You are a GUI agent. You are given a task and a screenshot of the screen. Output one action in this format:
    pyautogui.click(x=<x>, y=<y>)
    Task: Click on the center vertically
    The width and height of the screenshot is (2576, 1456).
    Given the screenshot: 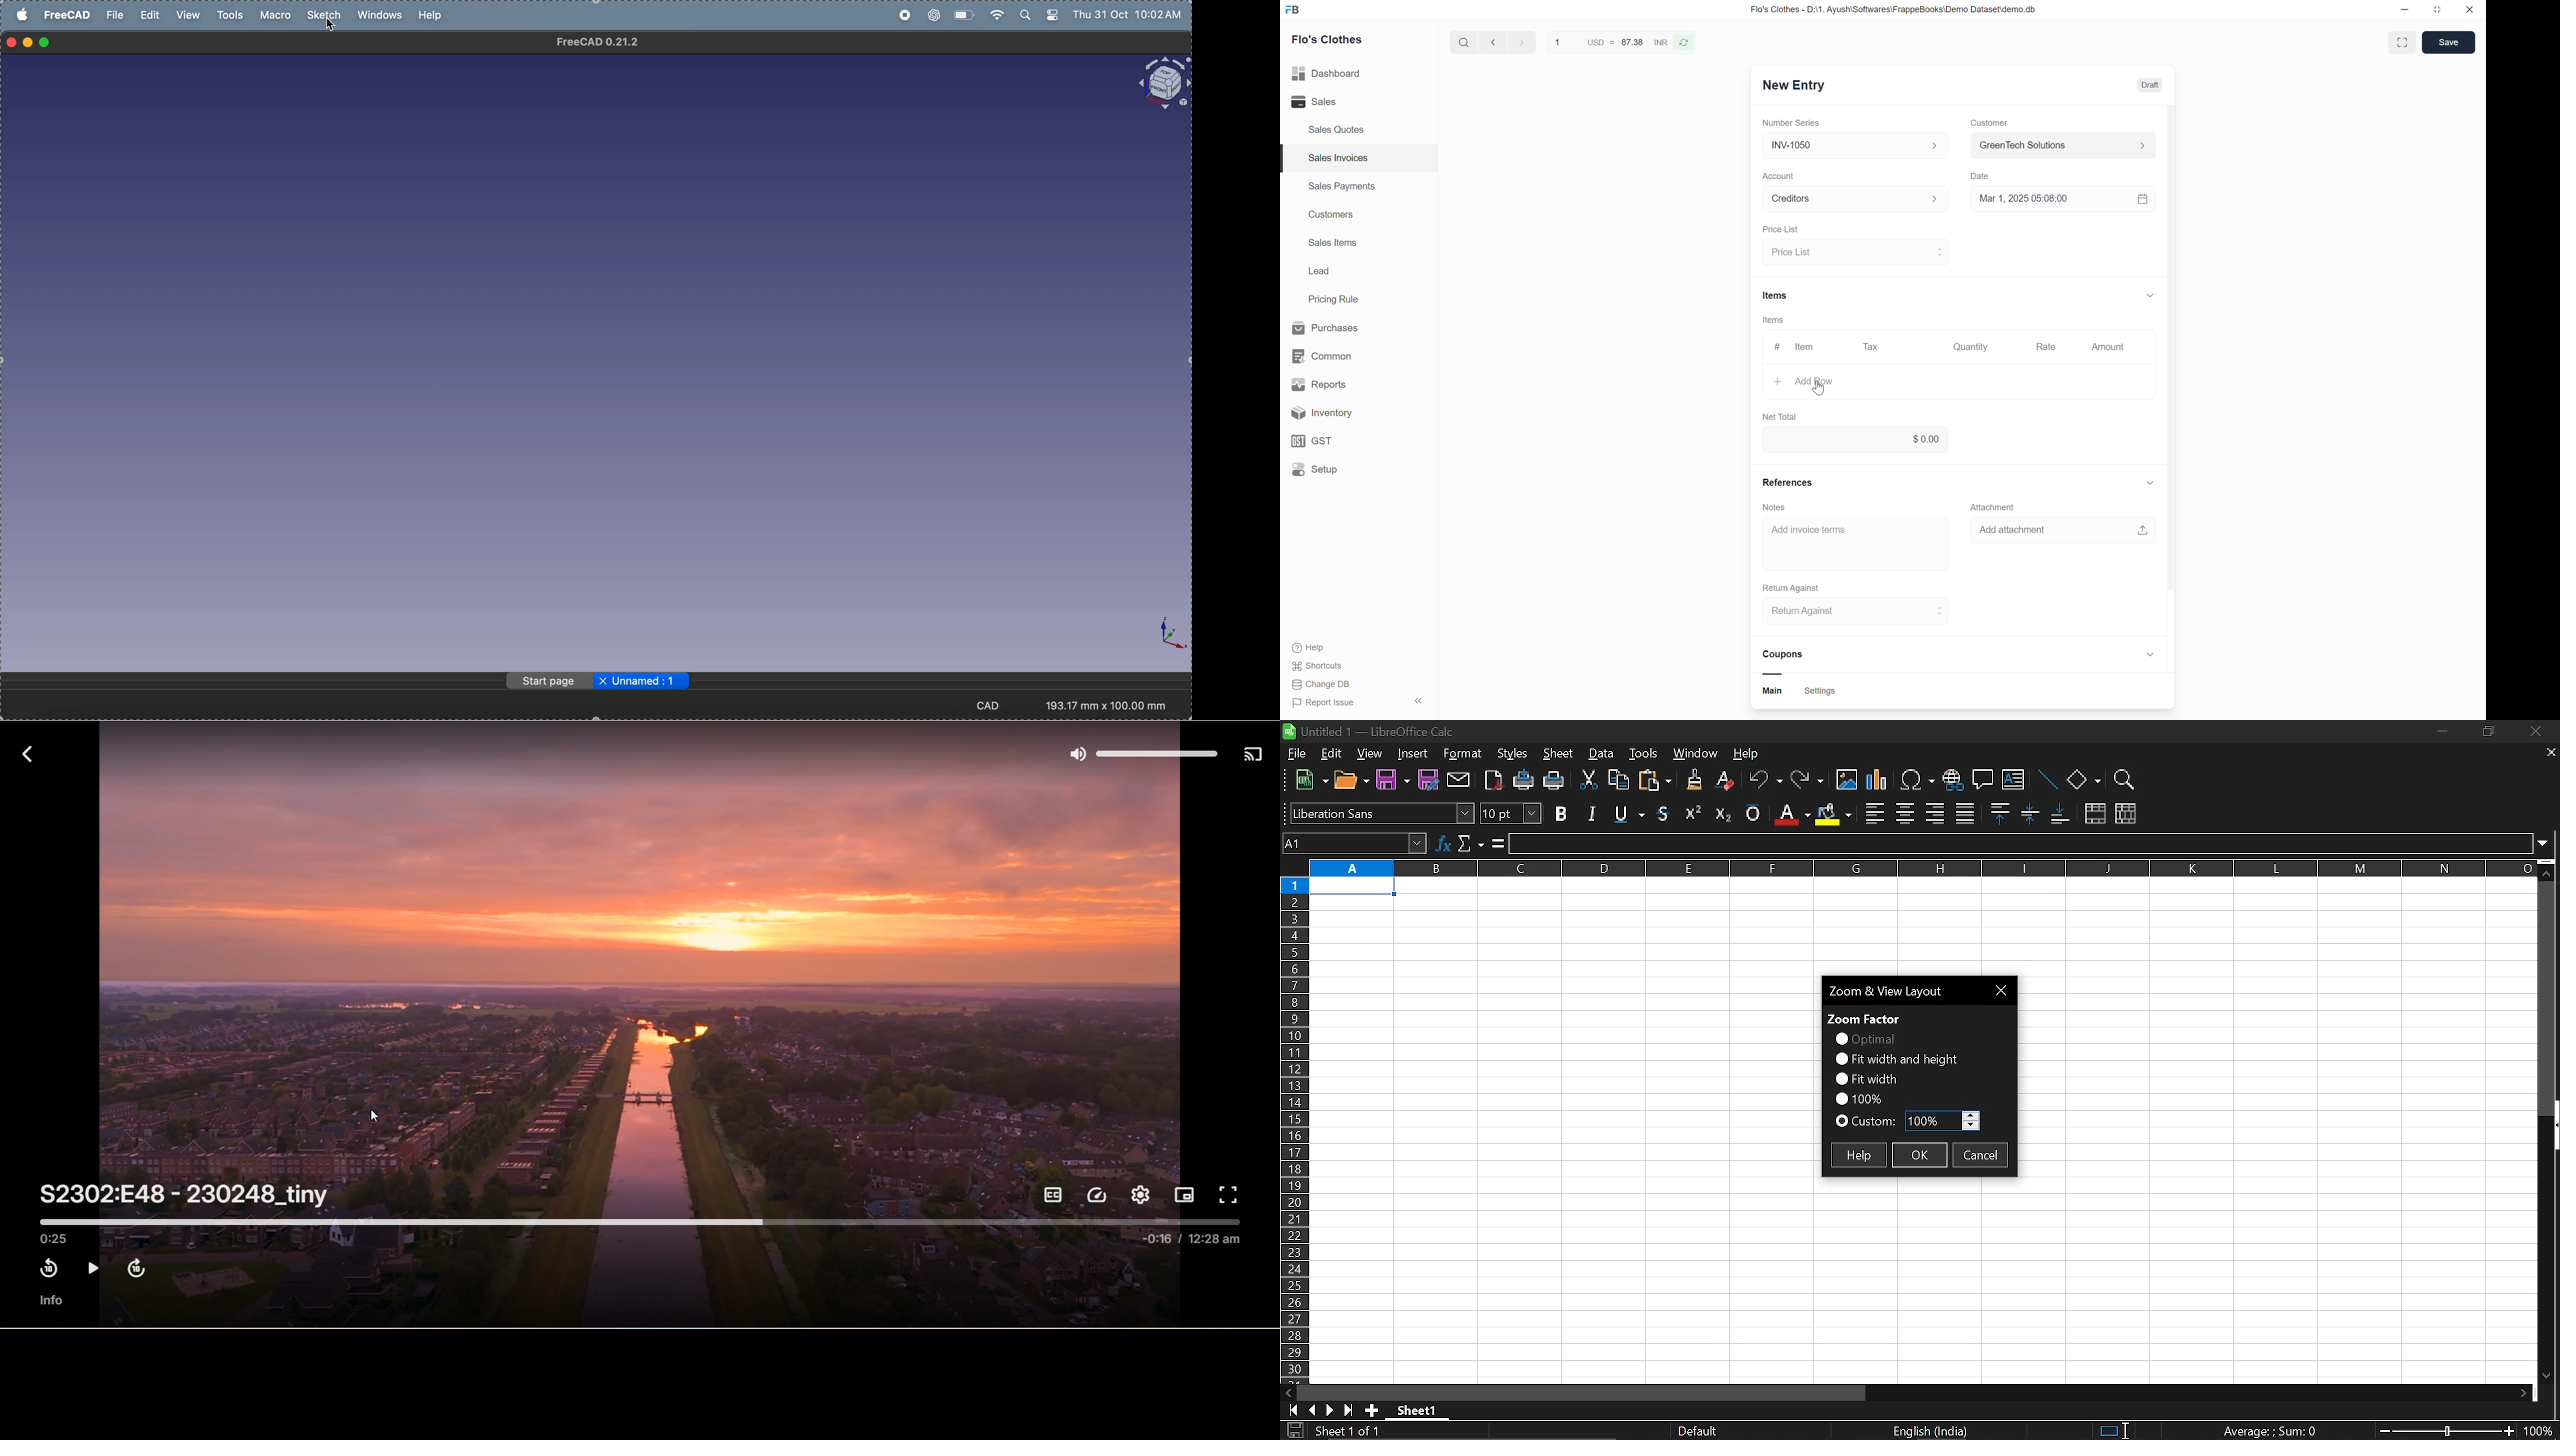 What is the action you would take?
    pyautogui.click(x=2030, y=813)
    